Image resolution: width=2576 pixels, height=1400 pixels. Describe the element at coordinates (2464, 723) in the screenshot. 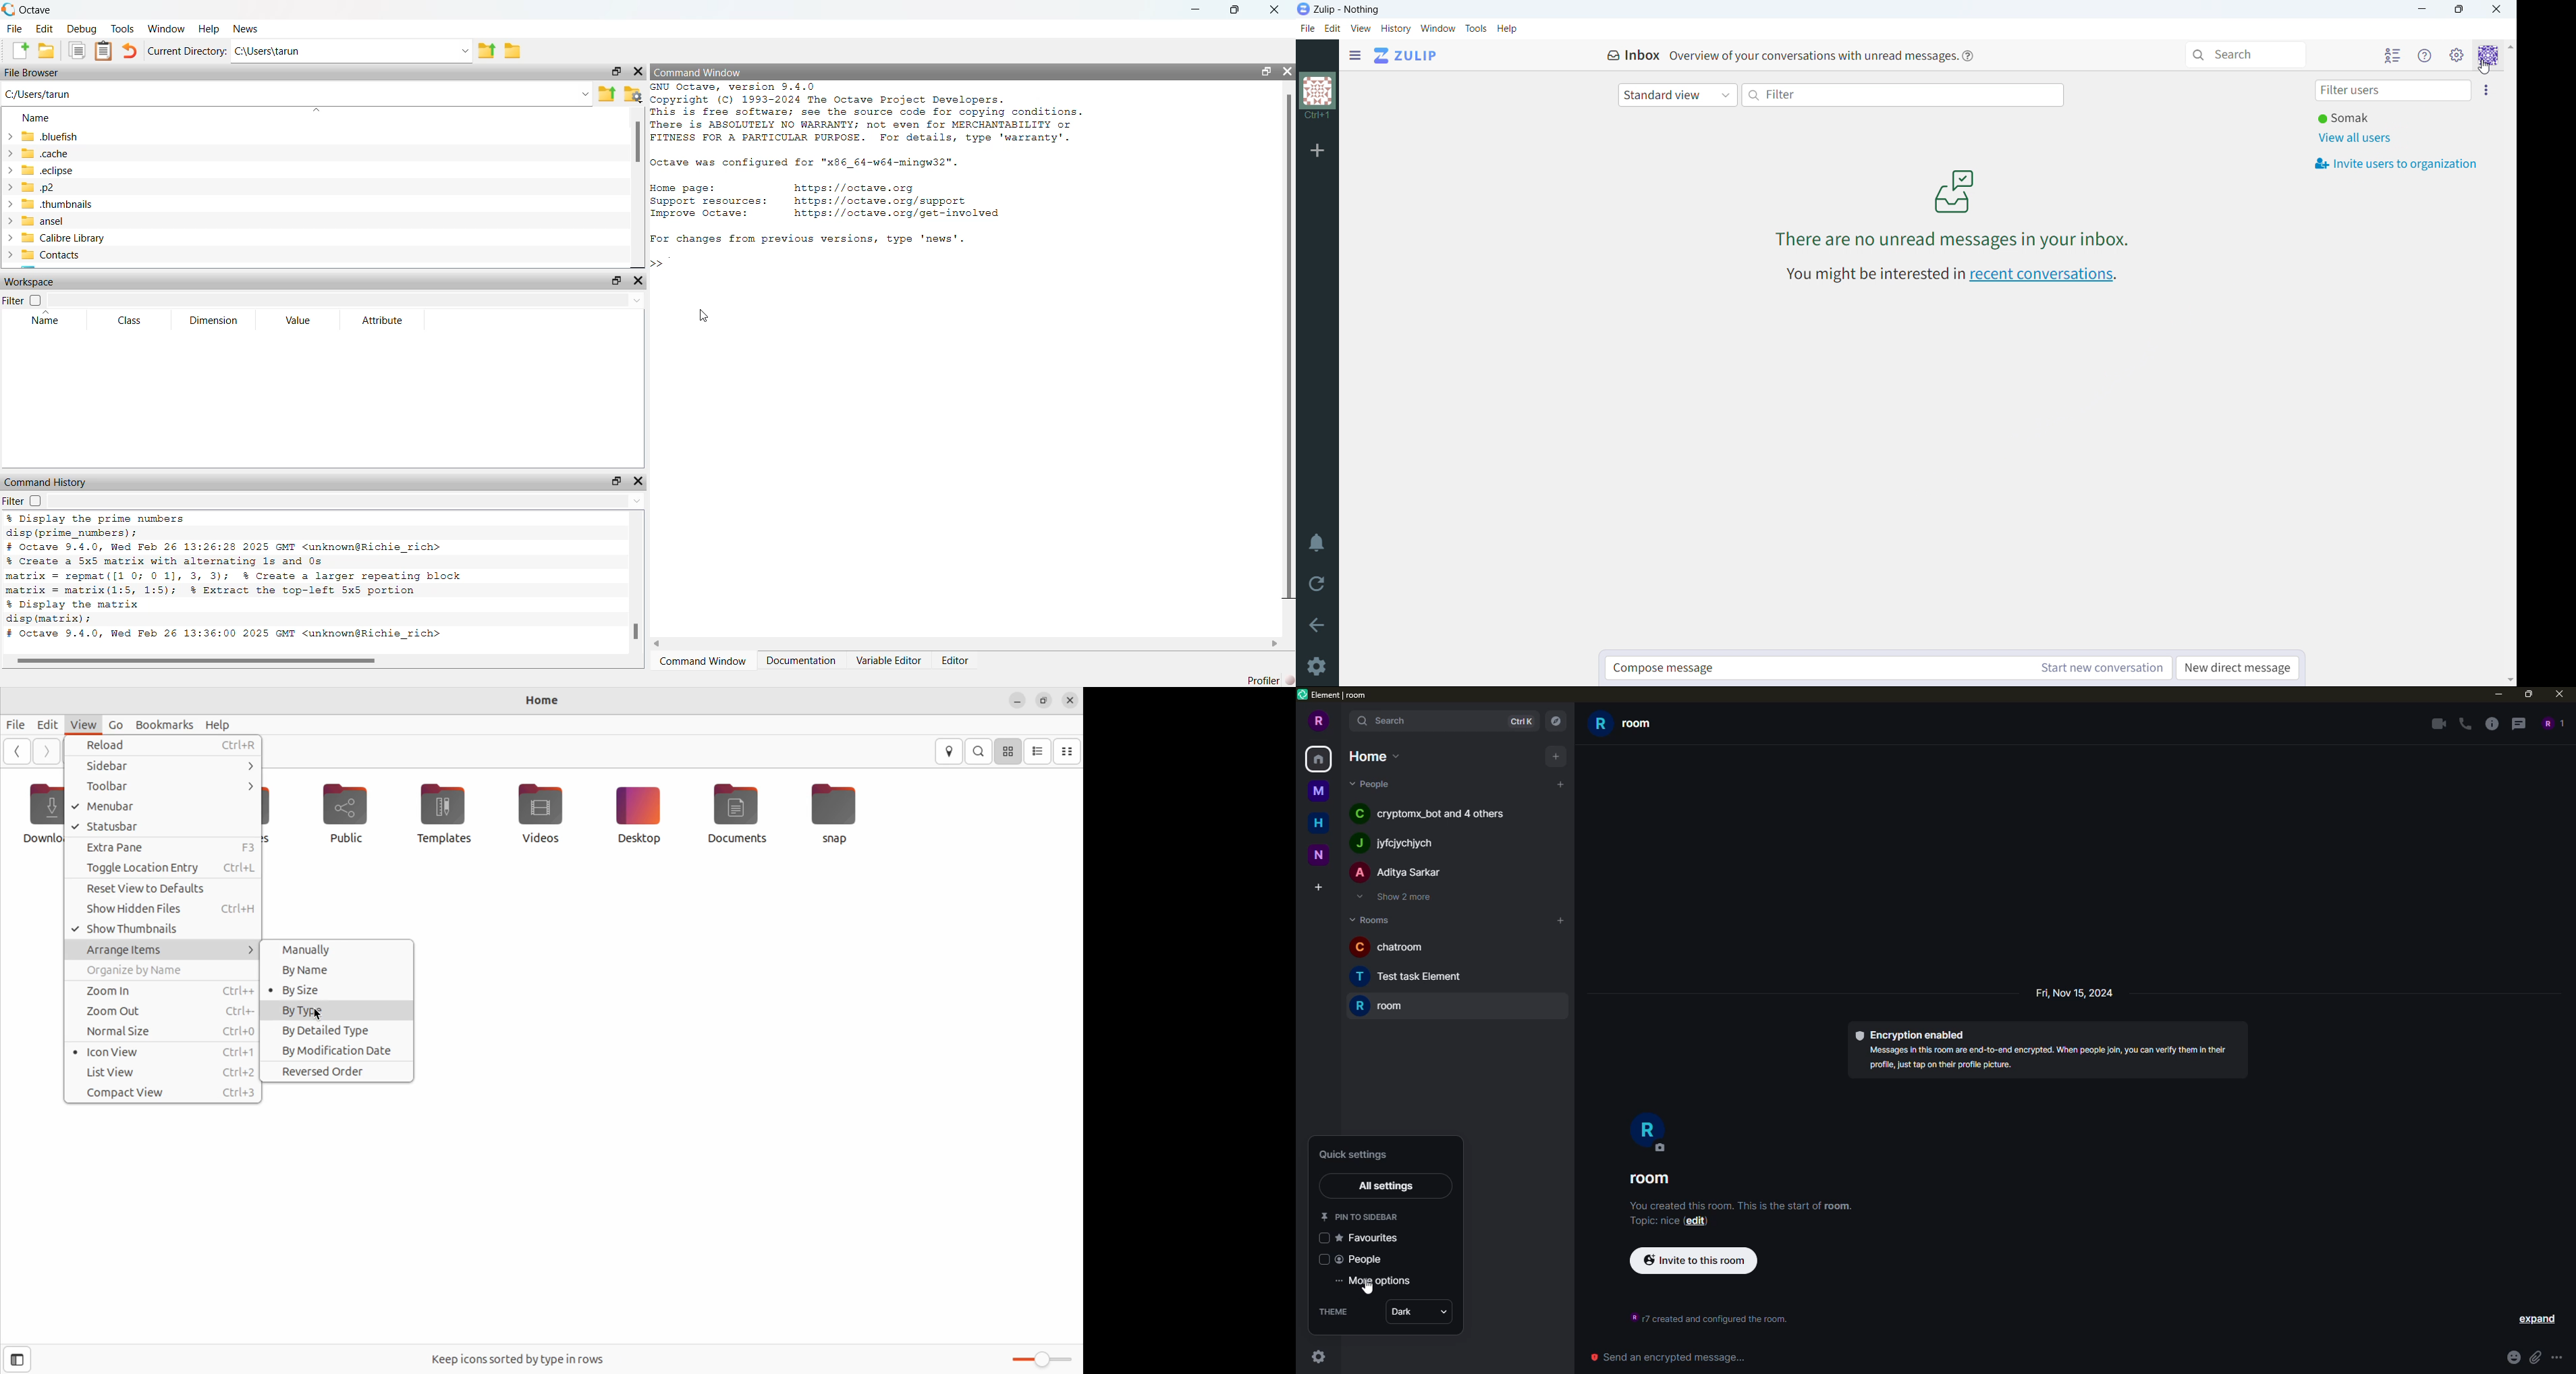

I see `voice call` at that location.